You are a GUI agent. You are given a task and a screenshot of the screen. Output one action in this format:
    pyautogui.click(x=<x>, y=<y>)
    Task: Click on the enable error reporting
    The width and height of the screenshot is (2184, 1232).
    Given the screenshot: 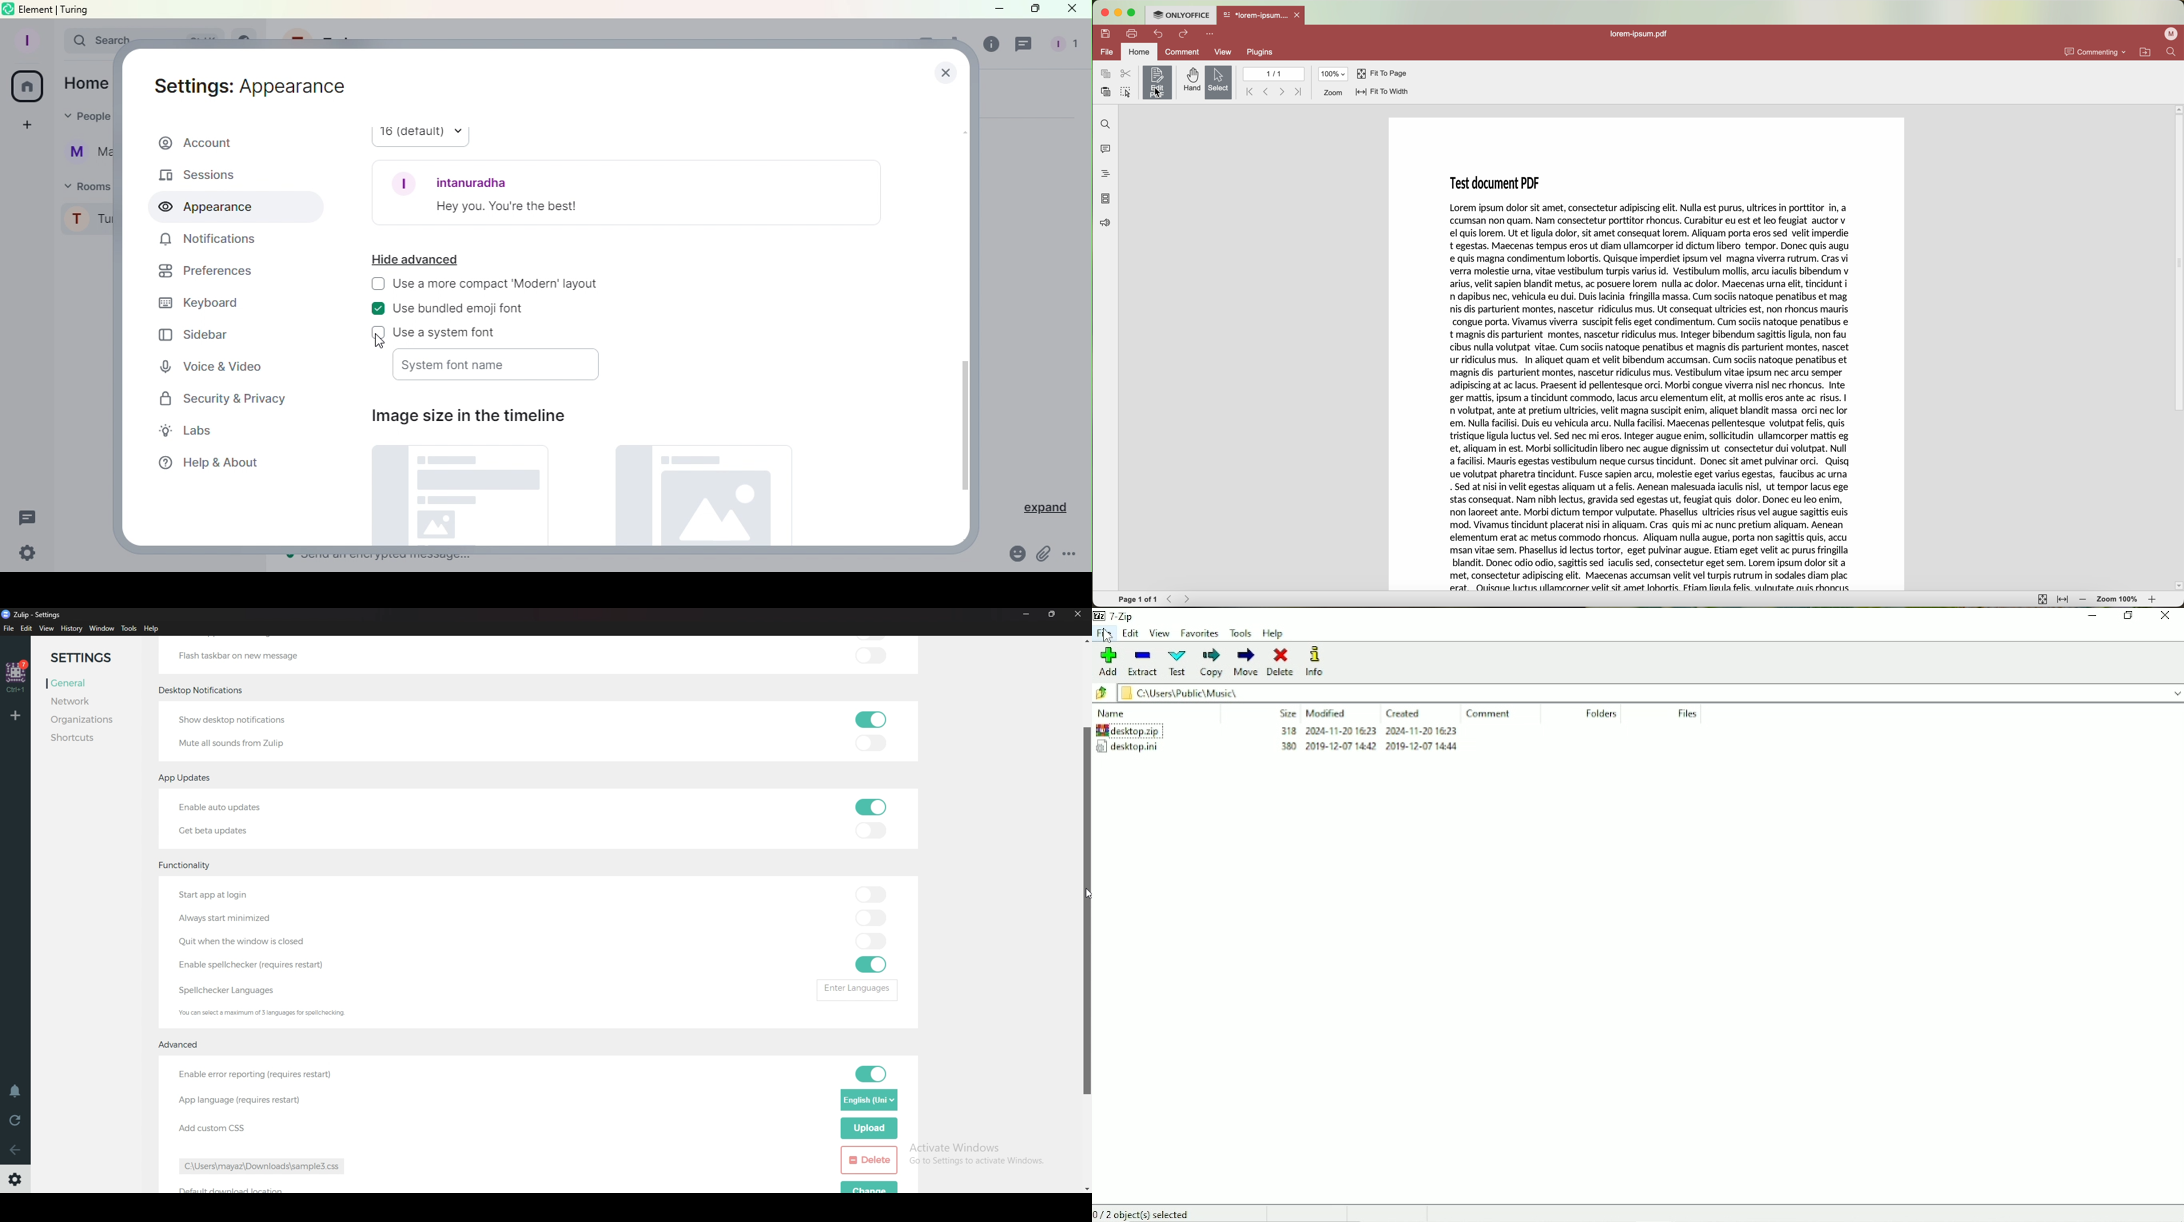 What is the action you would take?
    pyautogui.click(x=256, y=1076)
    